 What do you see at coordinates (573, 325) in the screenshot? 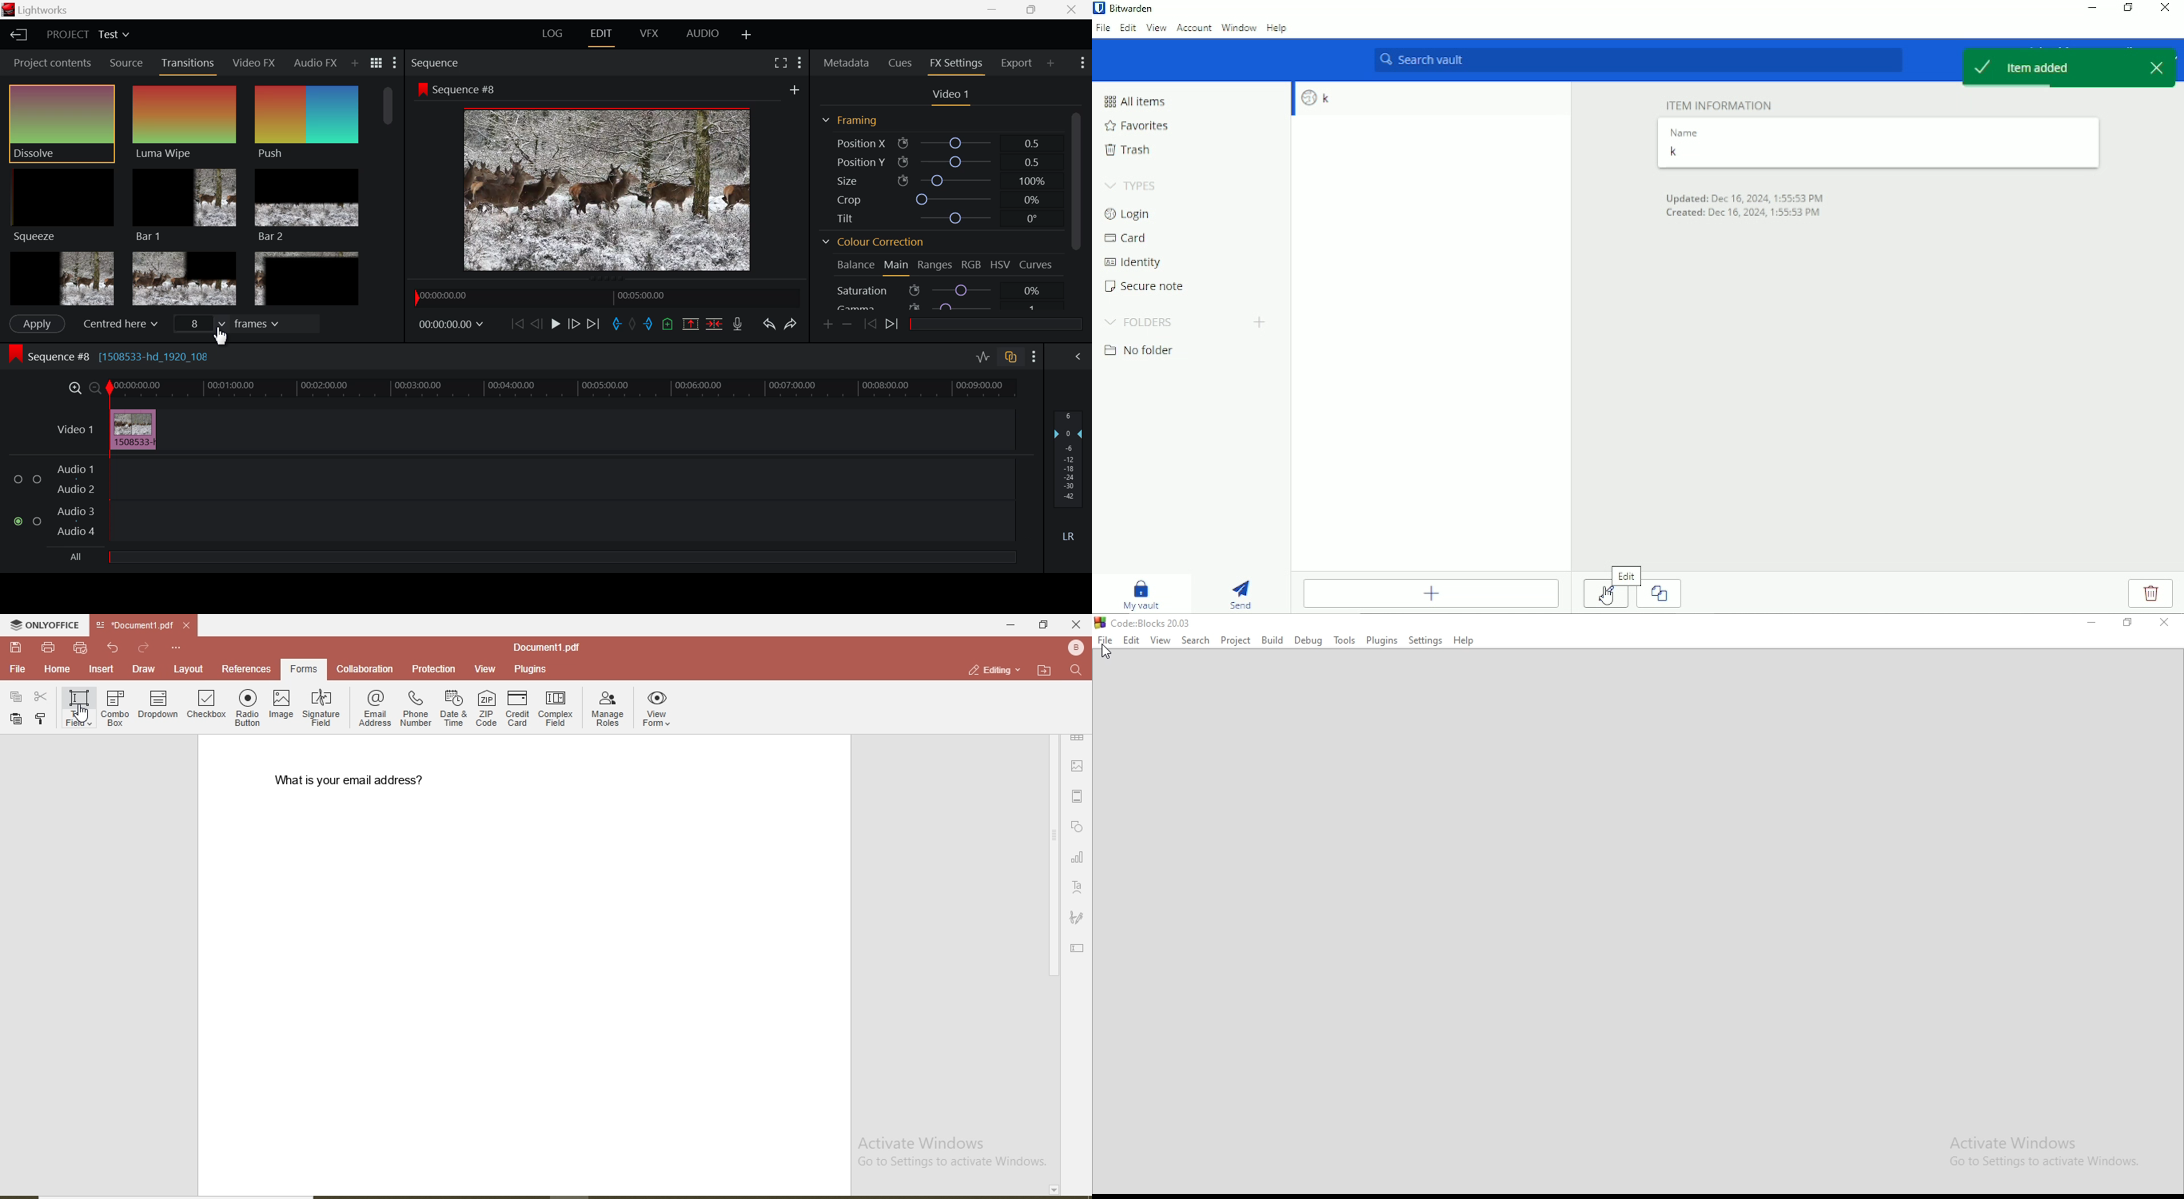
I see `Go Forward` at bounding box center [573, 325].